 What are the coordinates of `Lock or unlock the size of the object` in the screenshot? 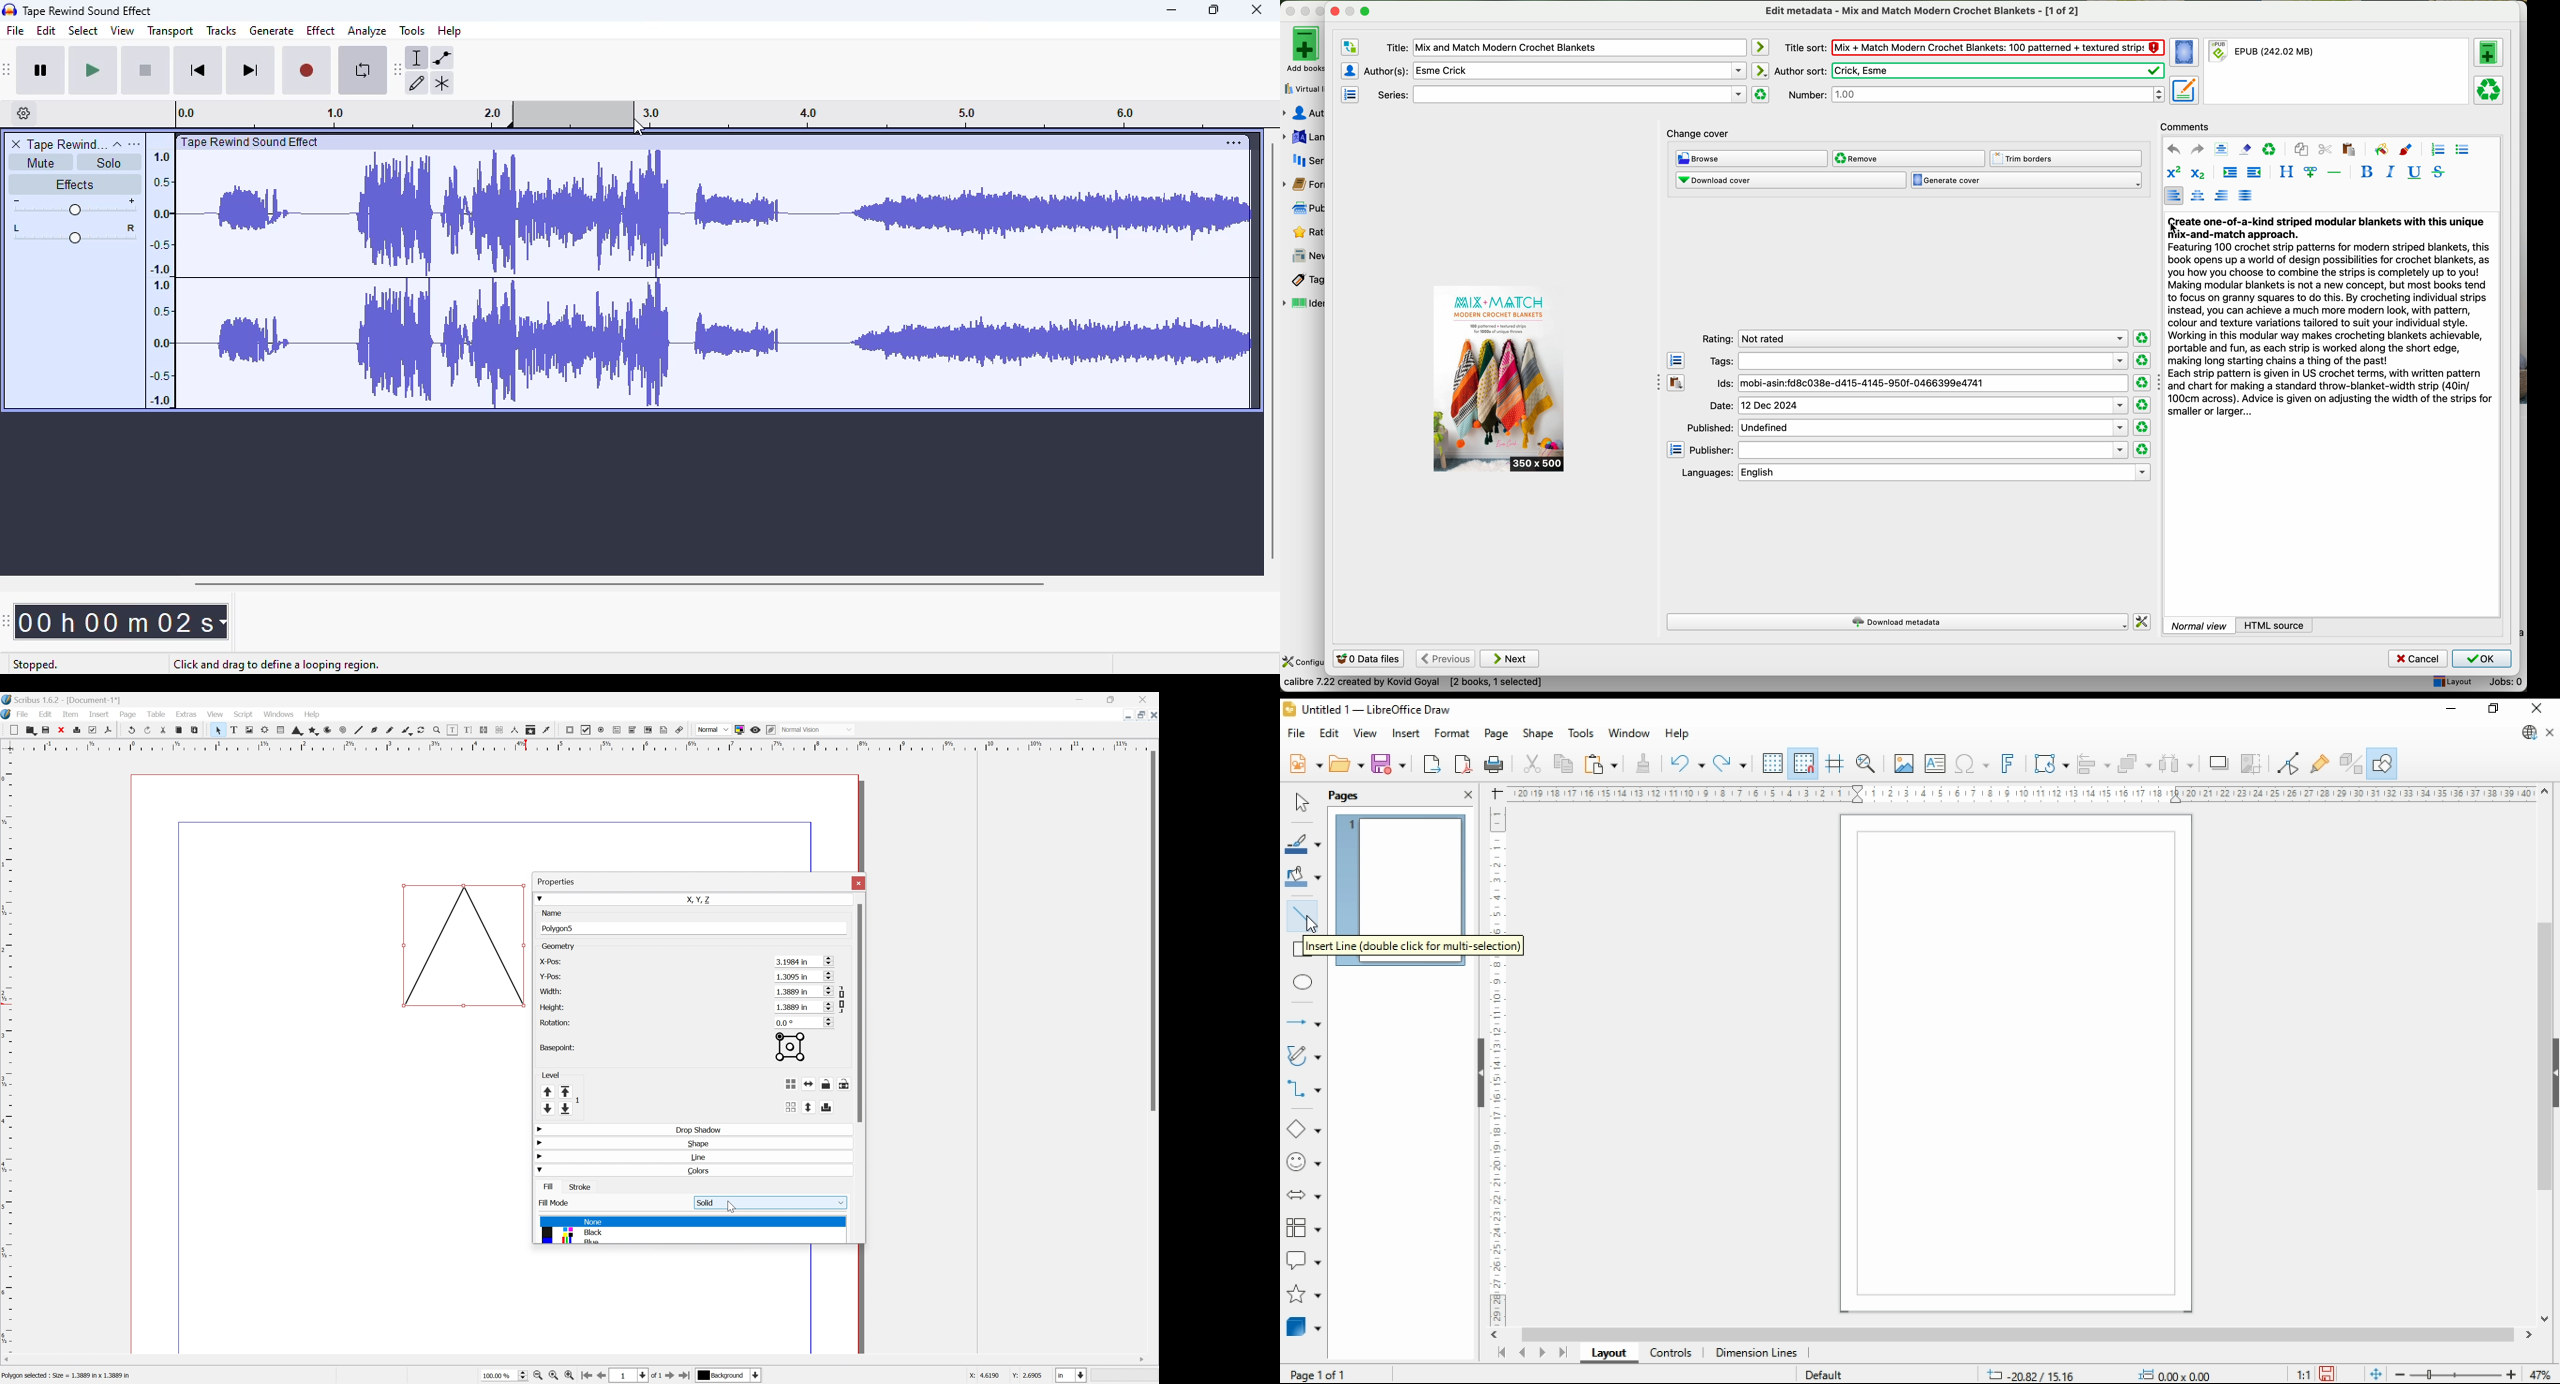 It's located at (856, 1082).